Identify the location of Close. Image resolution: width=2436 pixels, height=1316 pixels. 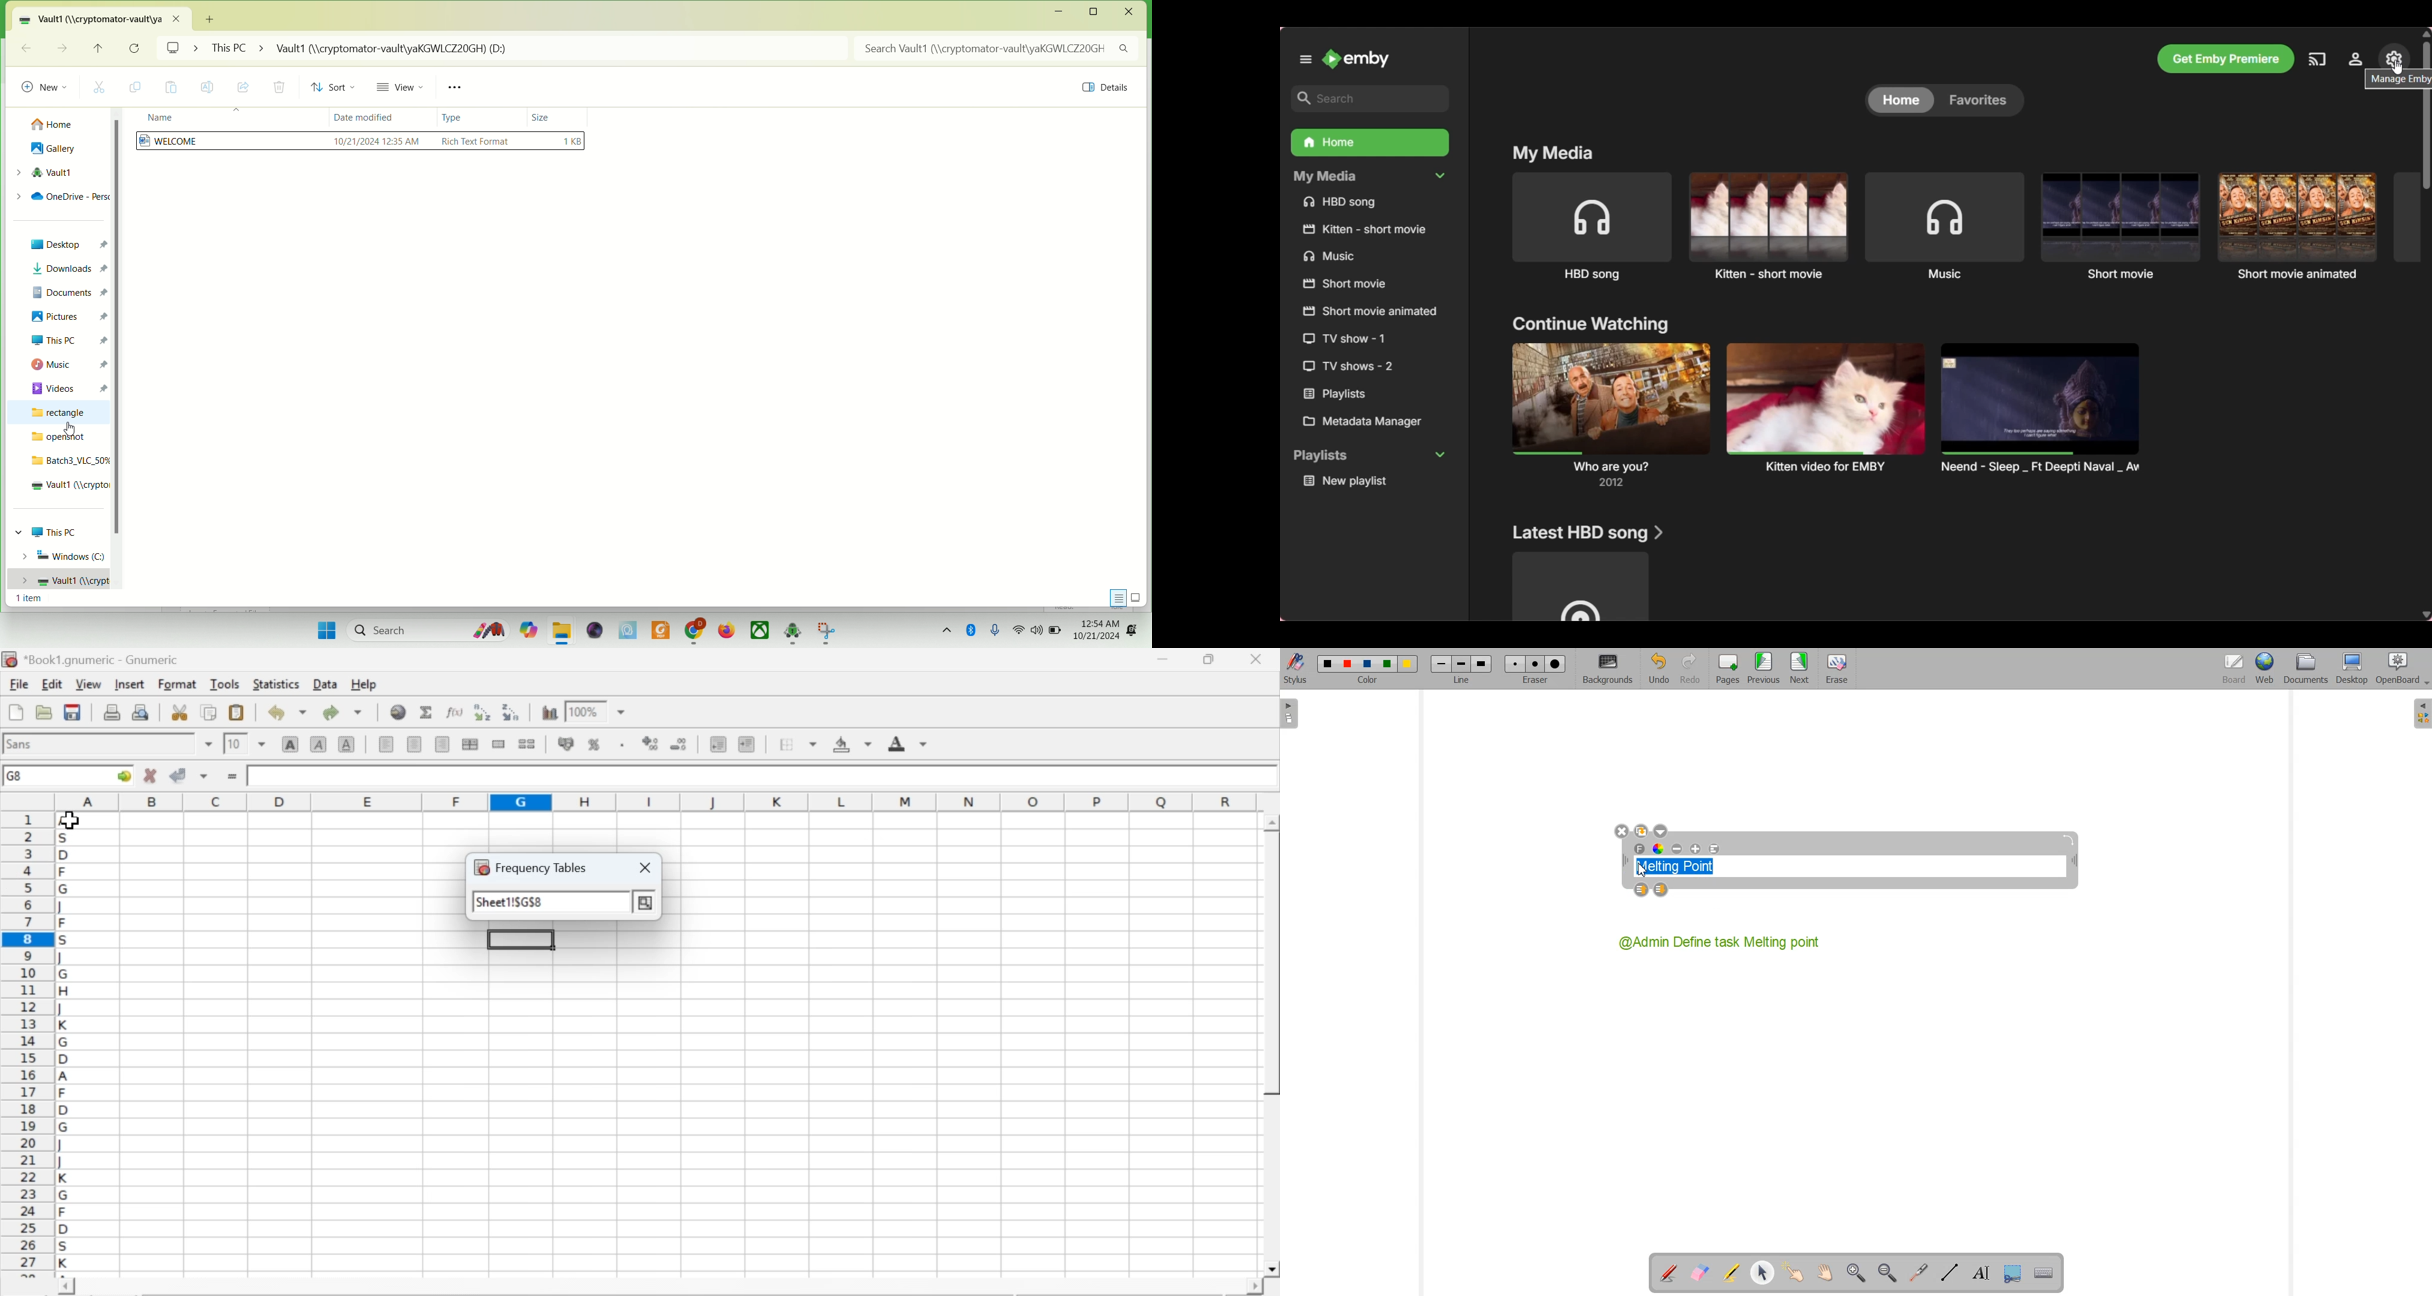
(1621, 832).